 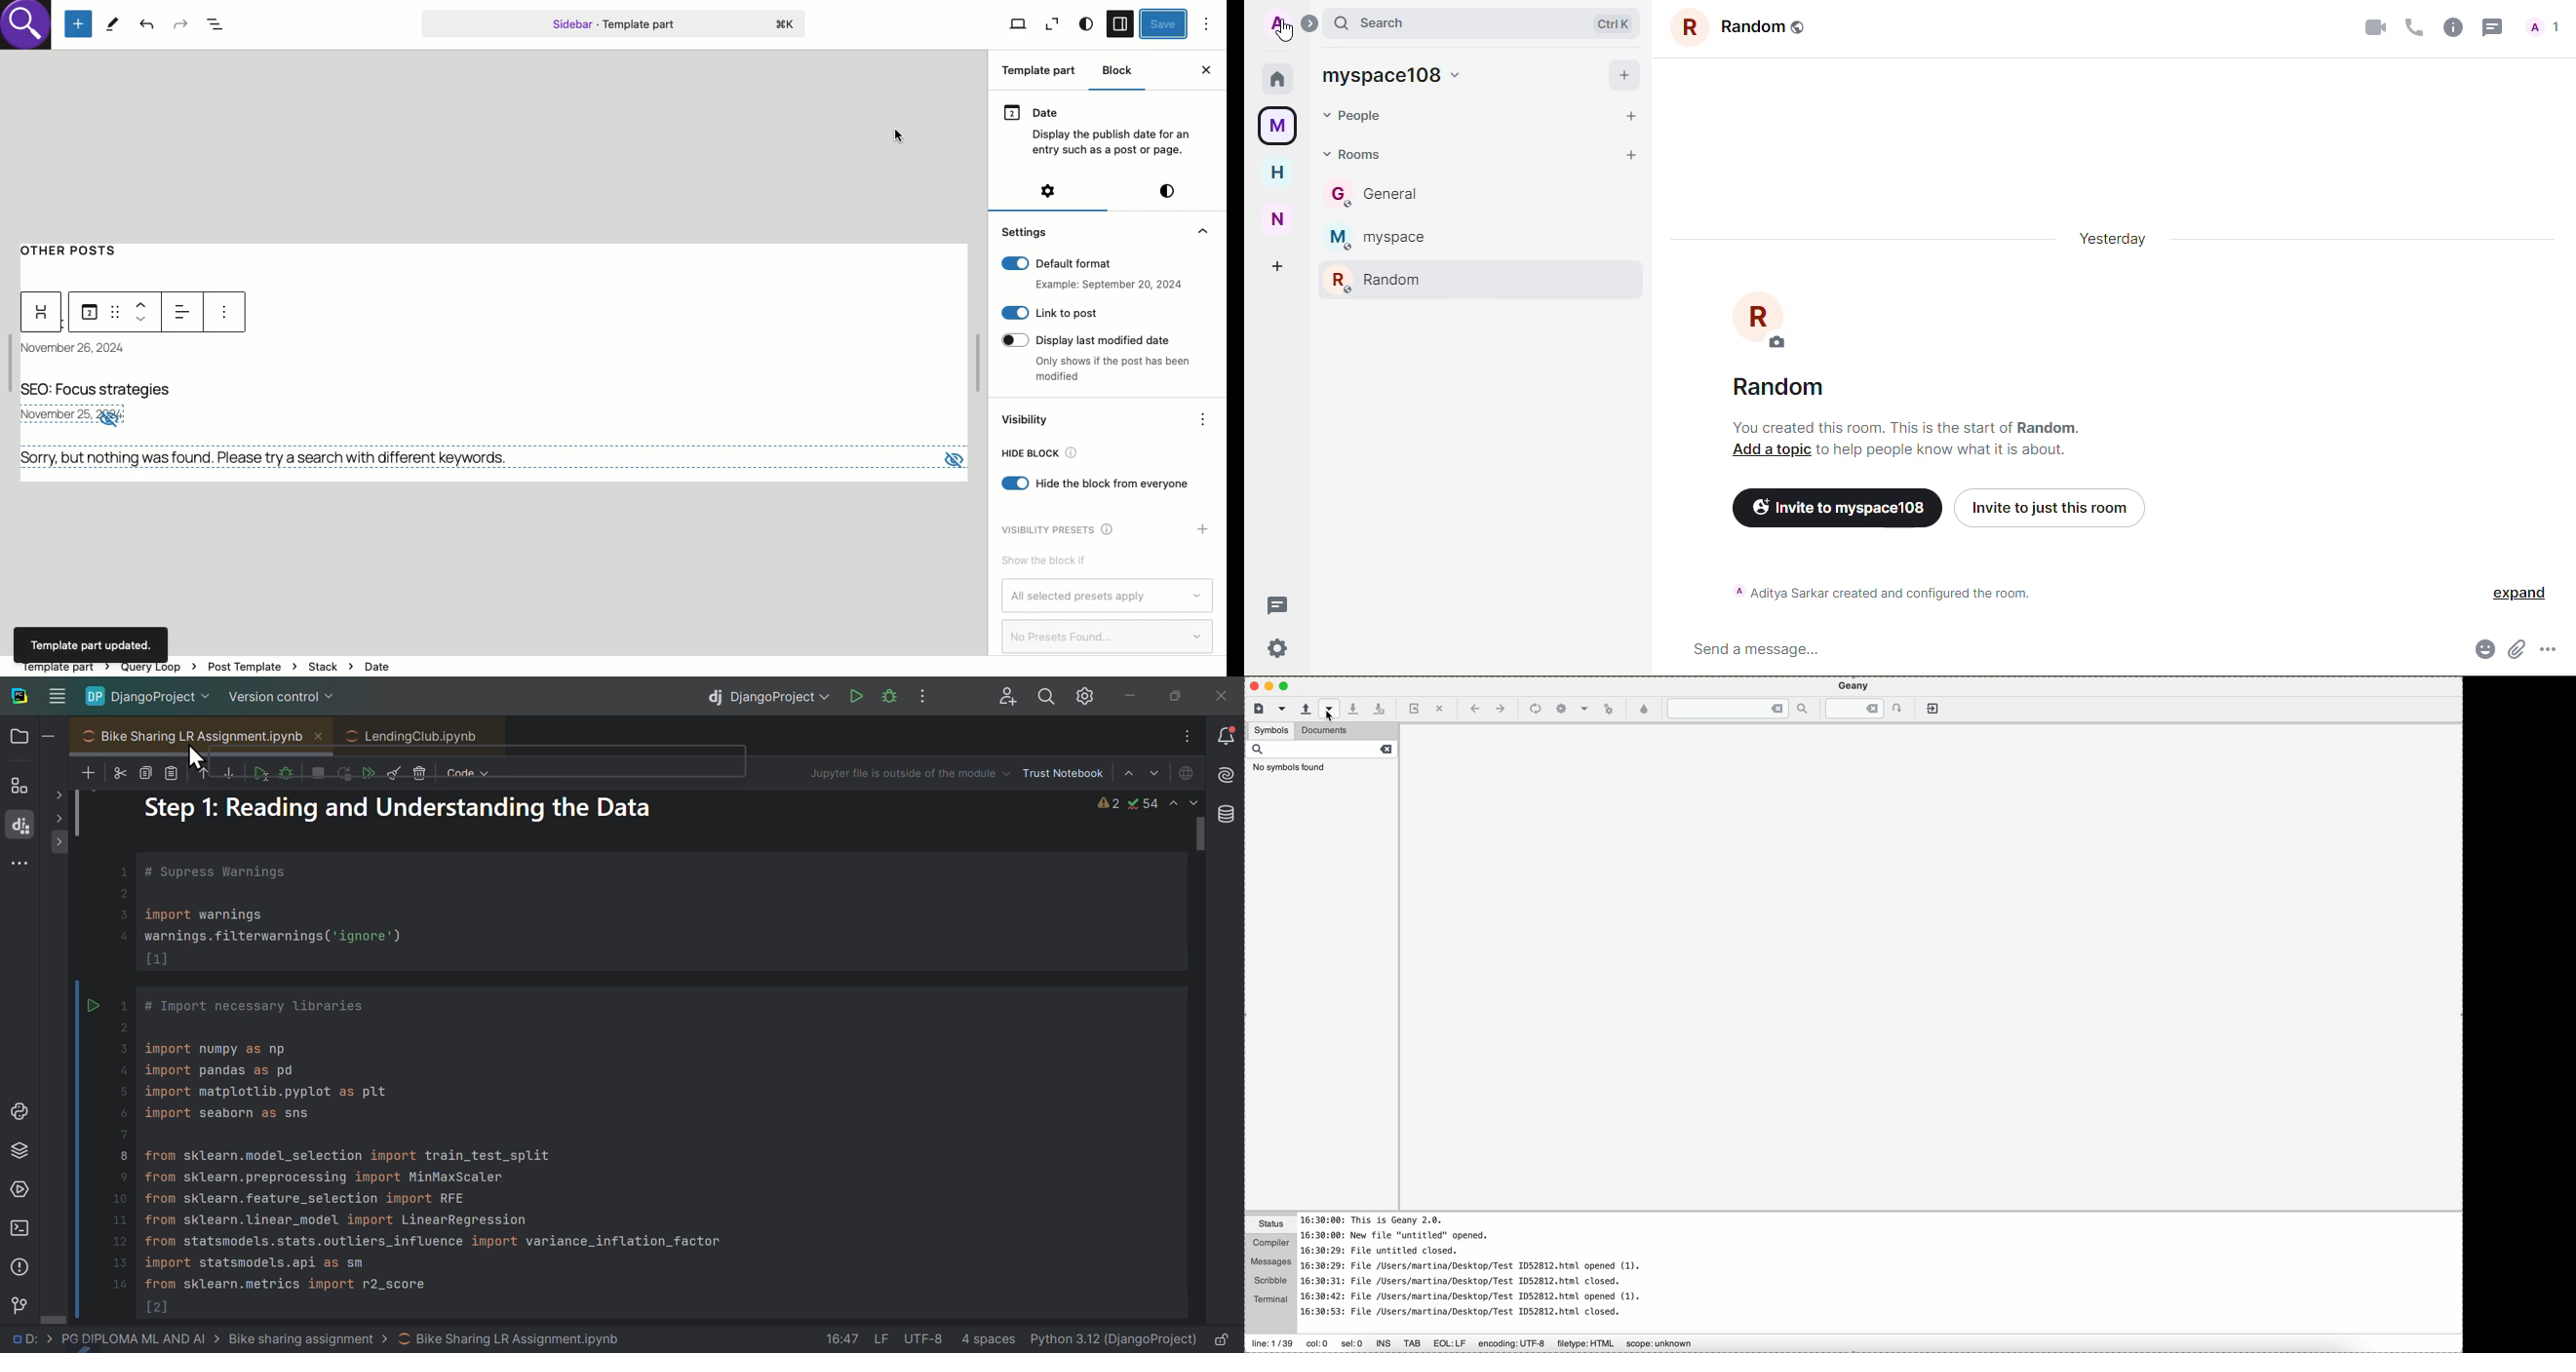 What do you see at coordinates (1018, 25) in the screenshot?
I see `View` at bounding box center [1018, 25].